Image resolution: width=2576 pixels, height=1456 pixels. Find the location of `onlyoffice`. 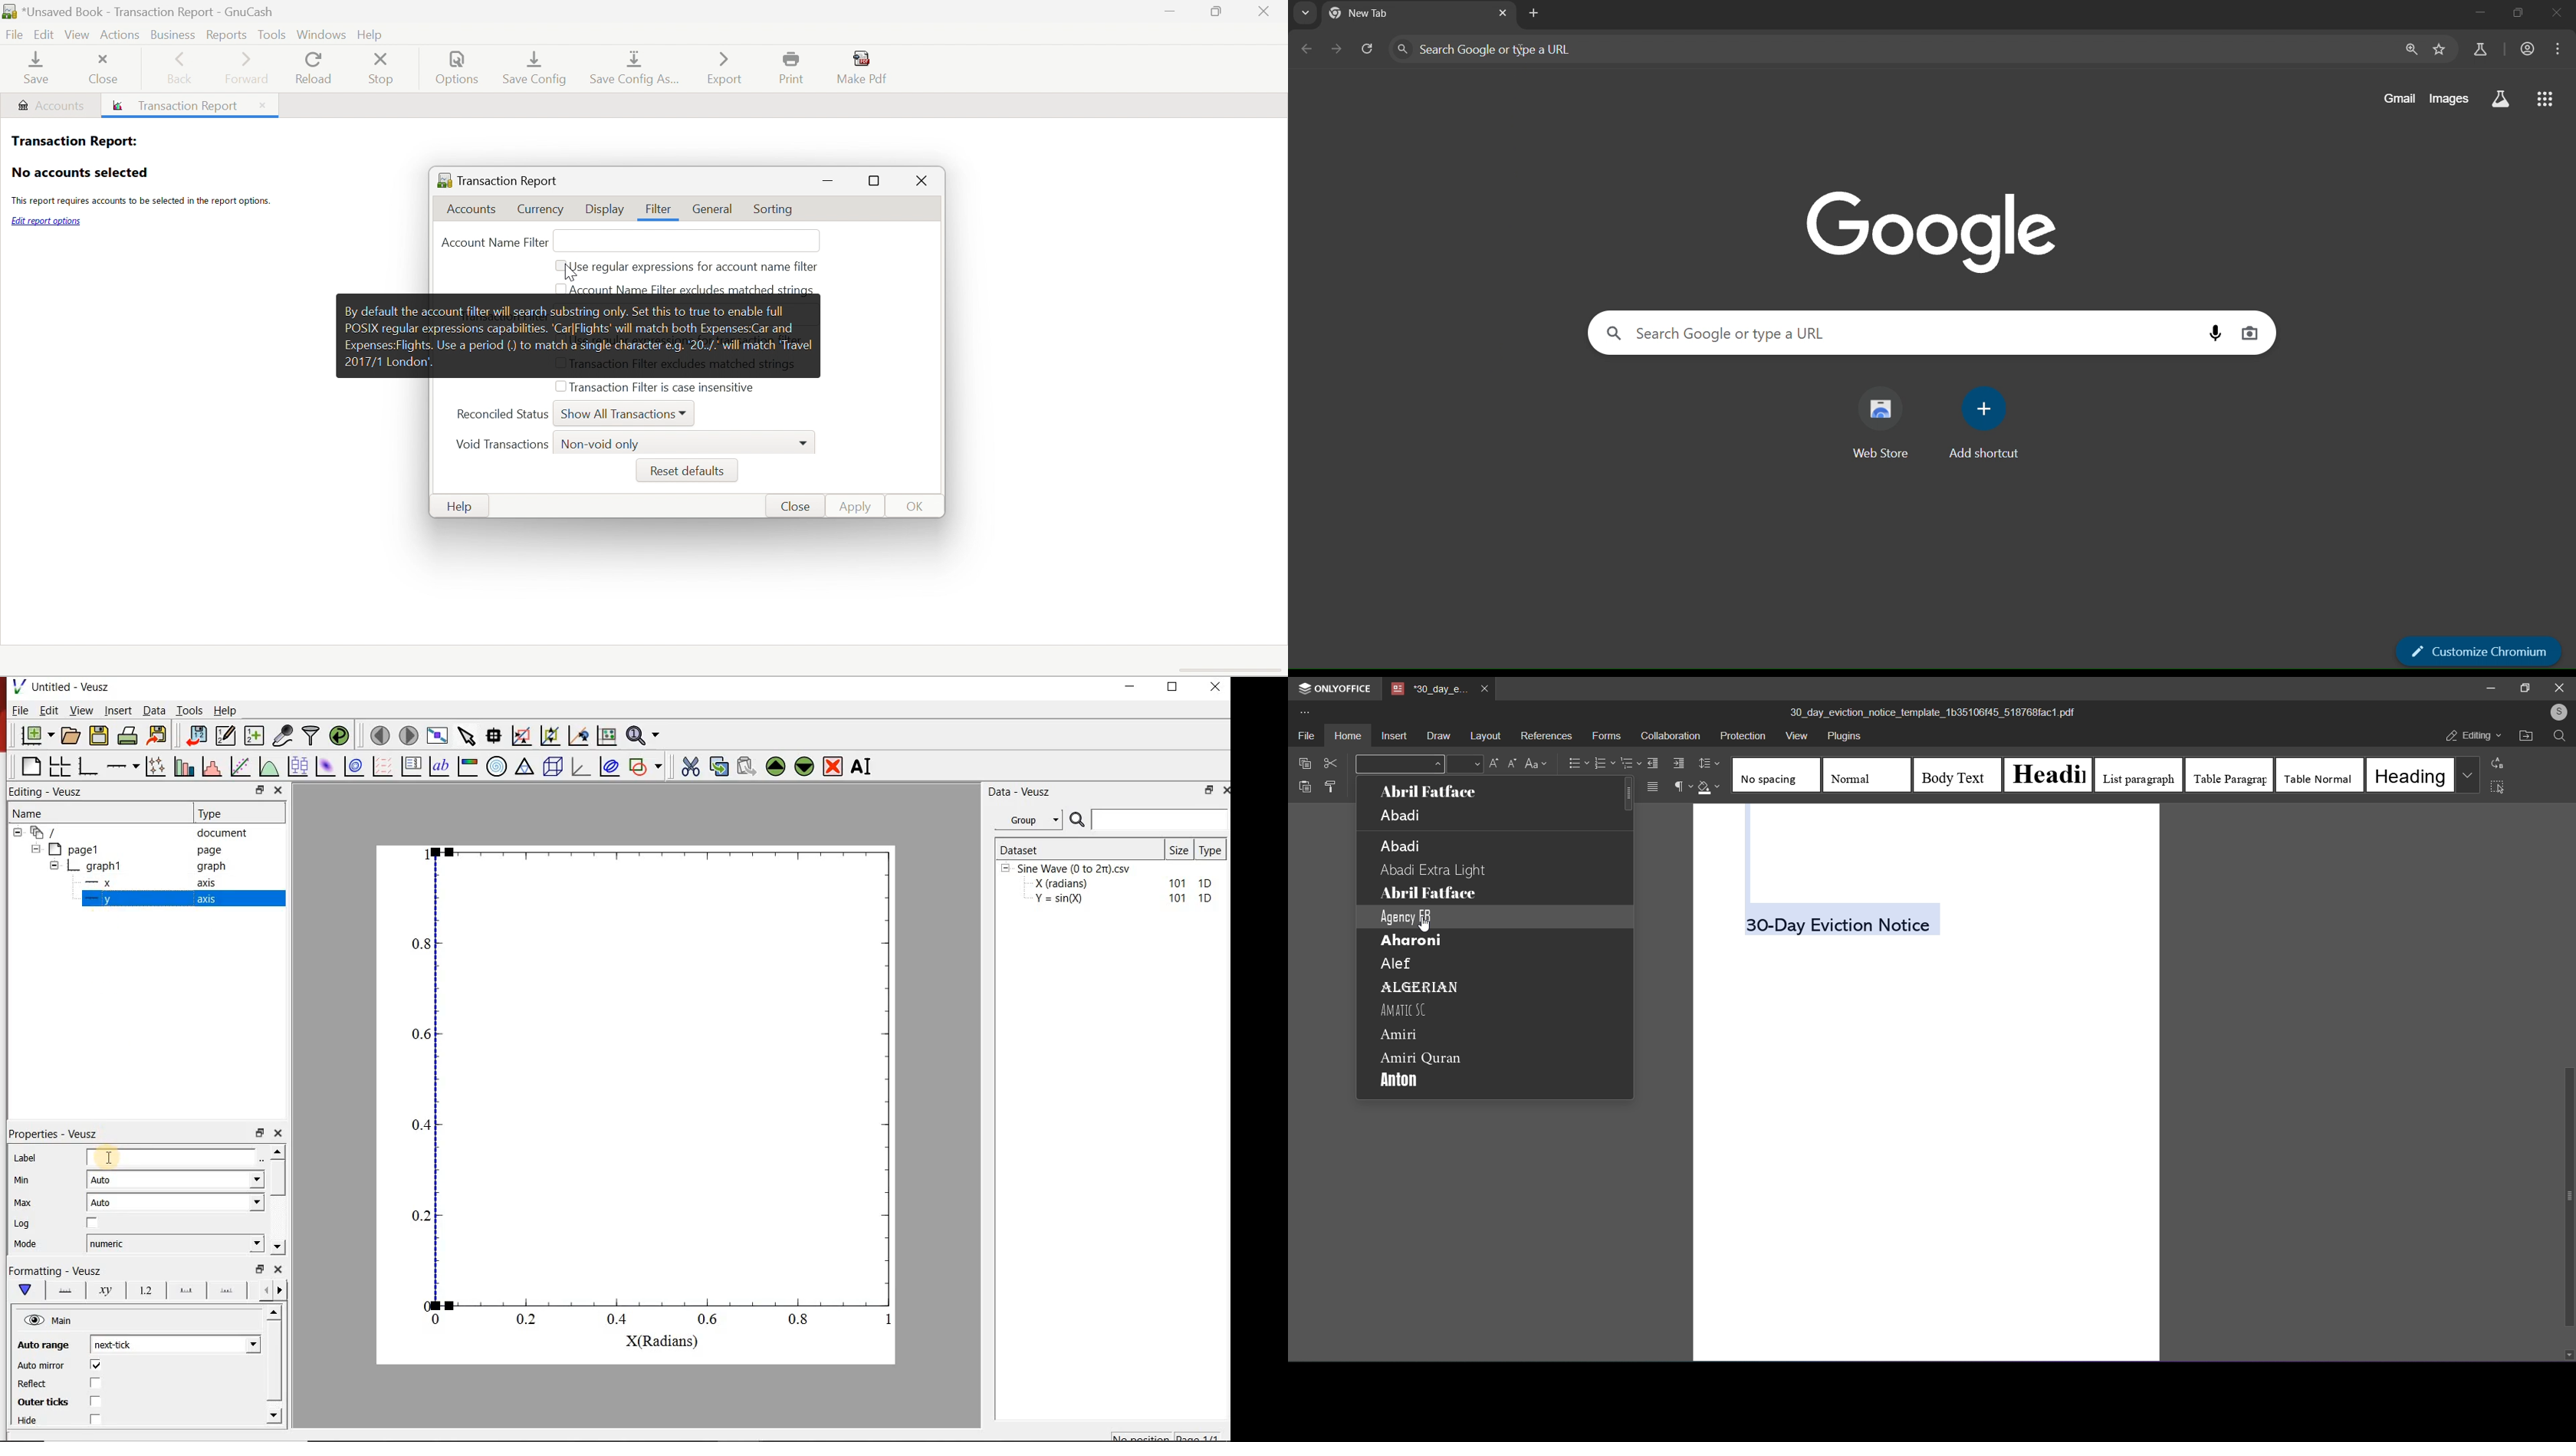

onlyoffice is located at coordinates (1332, 687).